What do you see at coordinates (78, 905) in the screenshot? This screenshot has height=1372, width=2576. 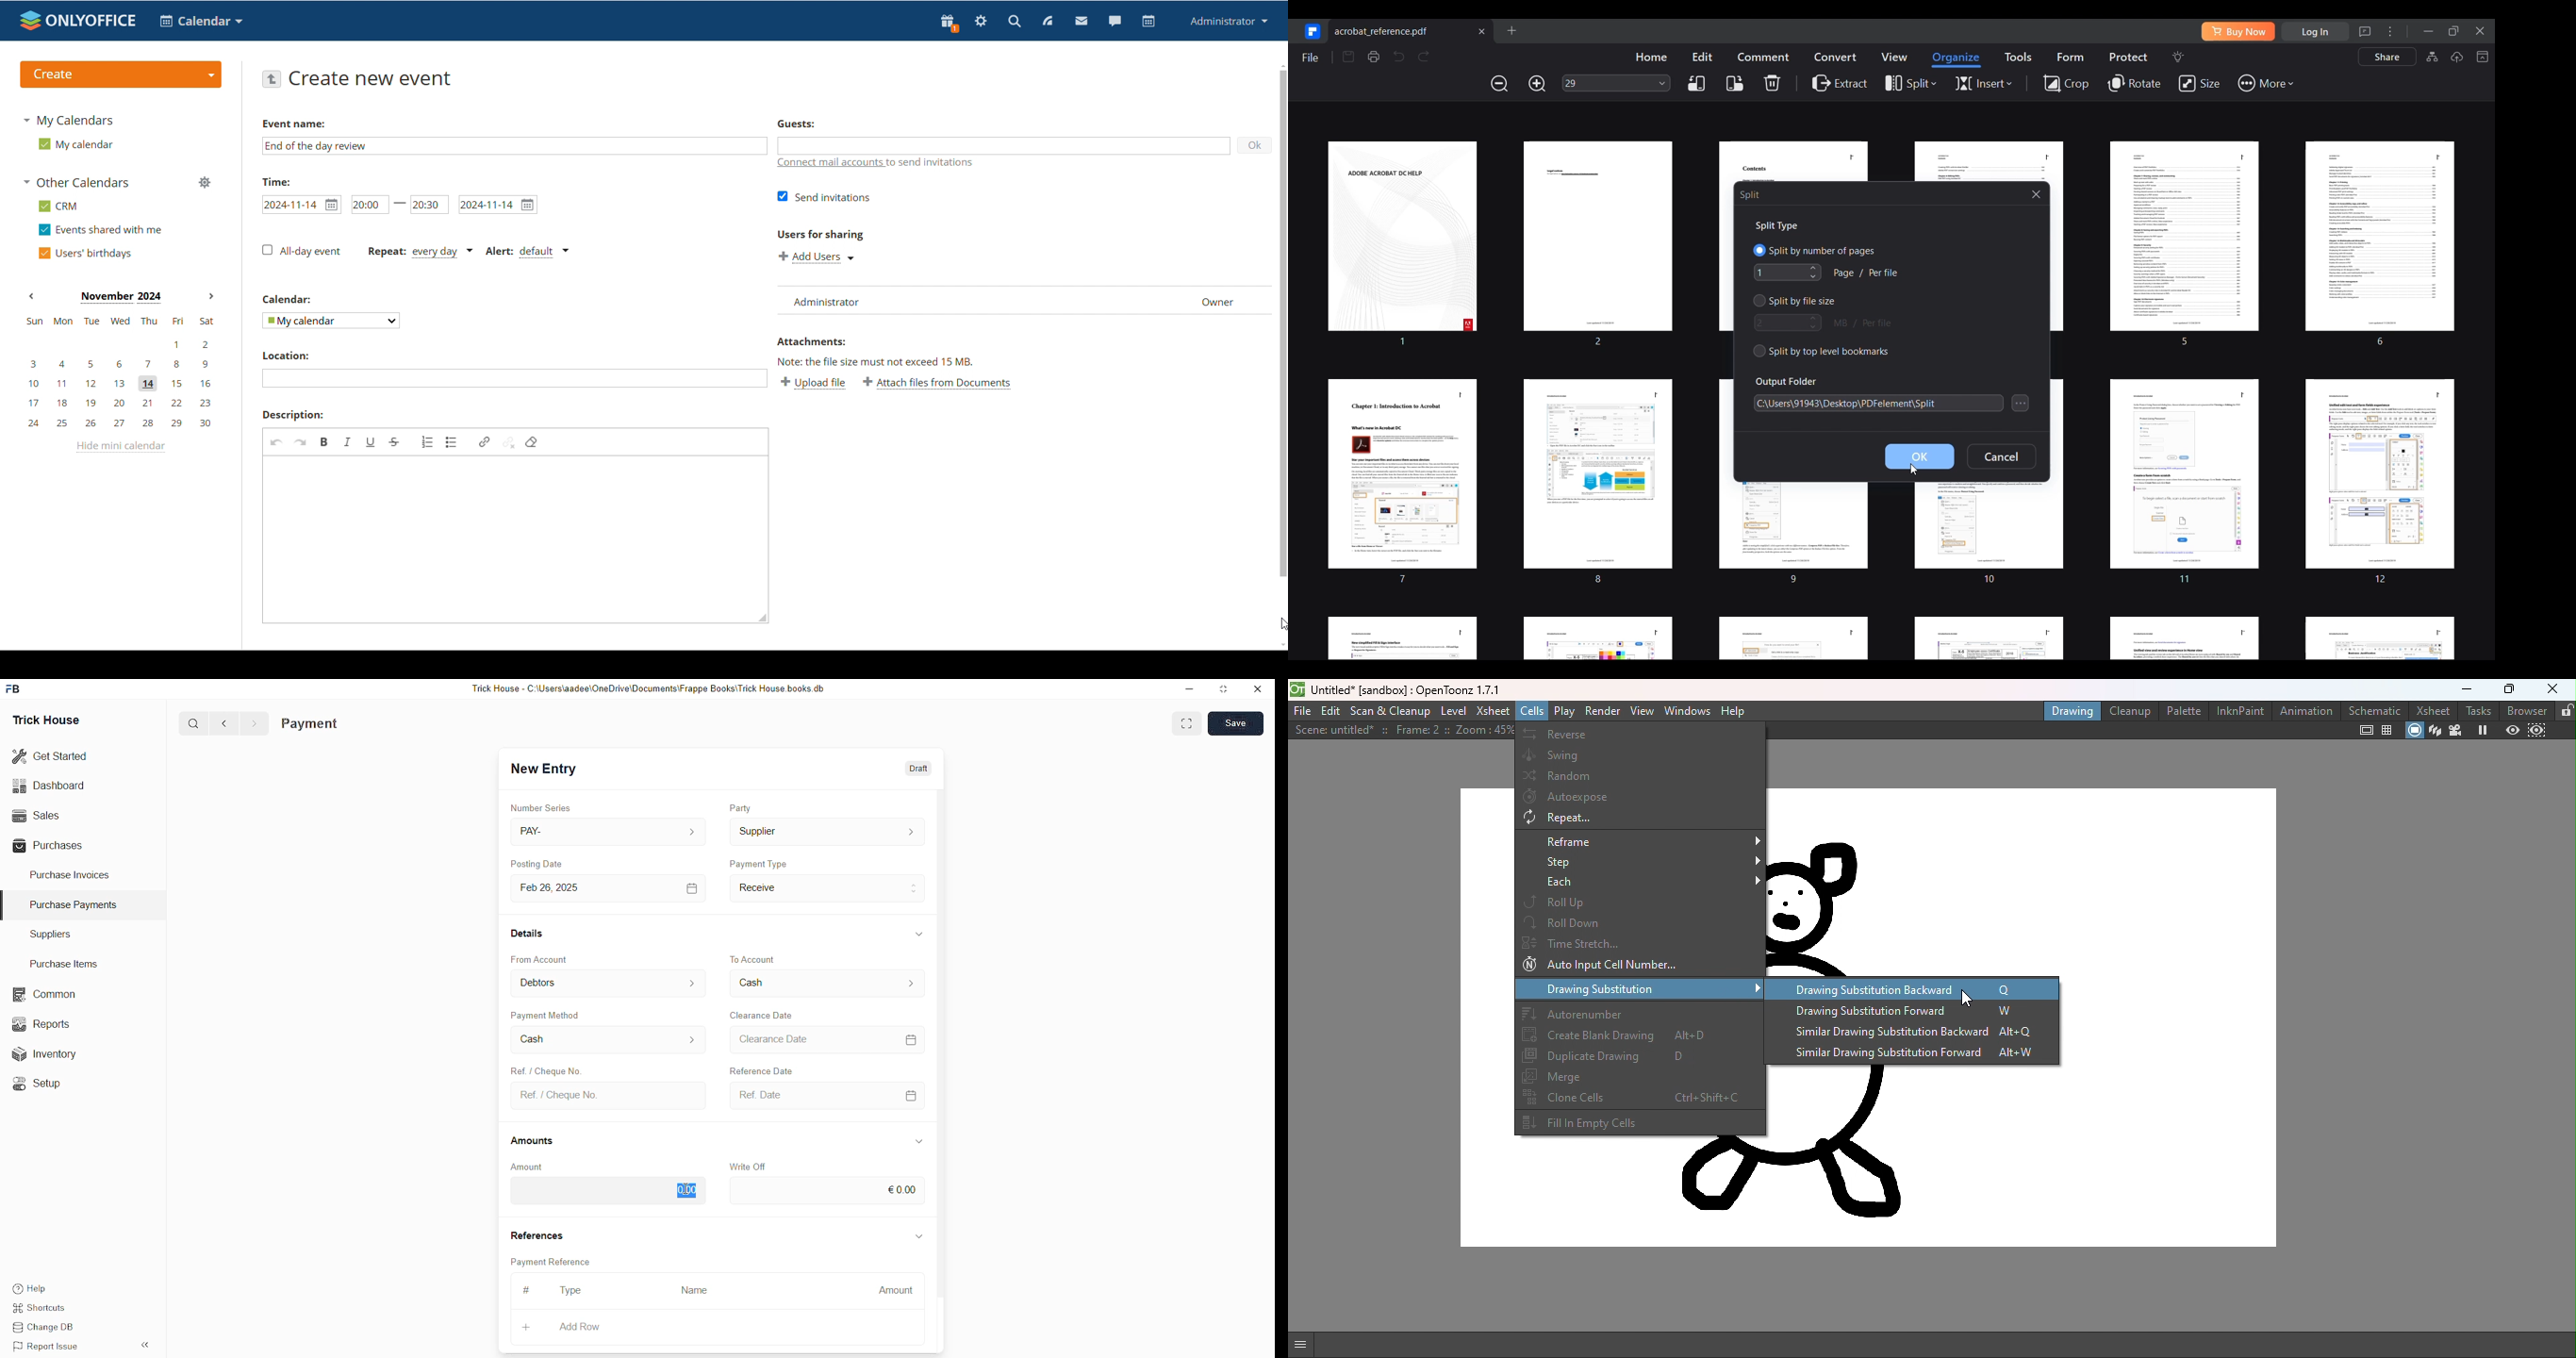 I see `Purchase Payments` at bounding box center [78, 905].